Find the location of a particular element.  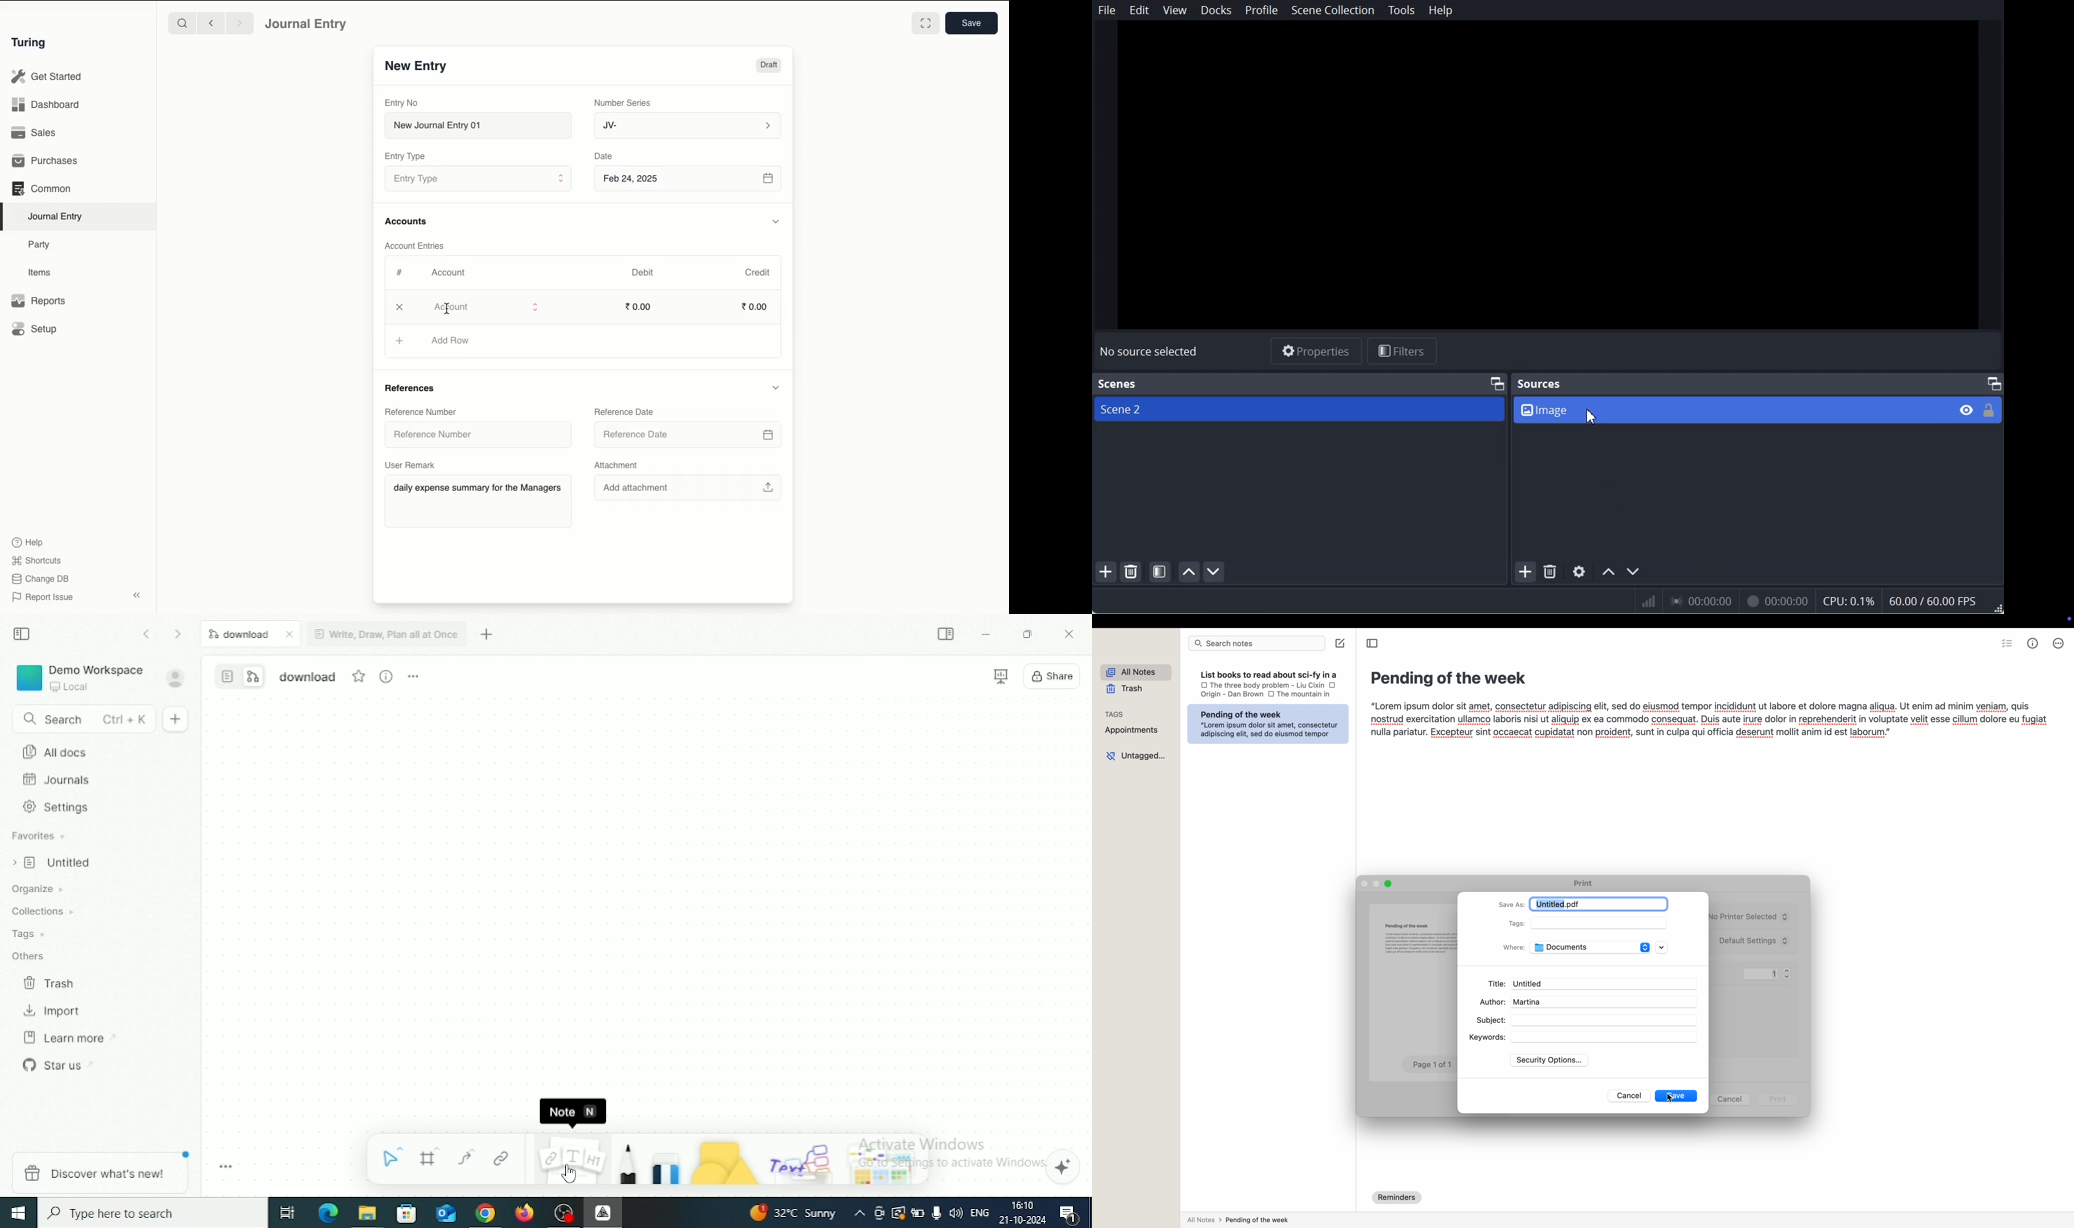

Help is located at coordinates (1441, 11).